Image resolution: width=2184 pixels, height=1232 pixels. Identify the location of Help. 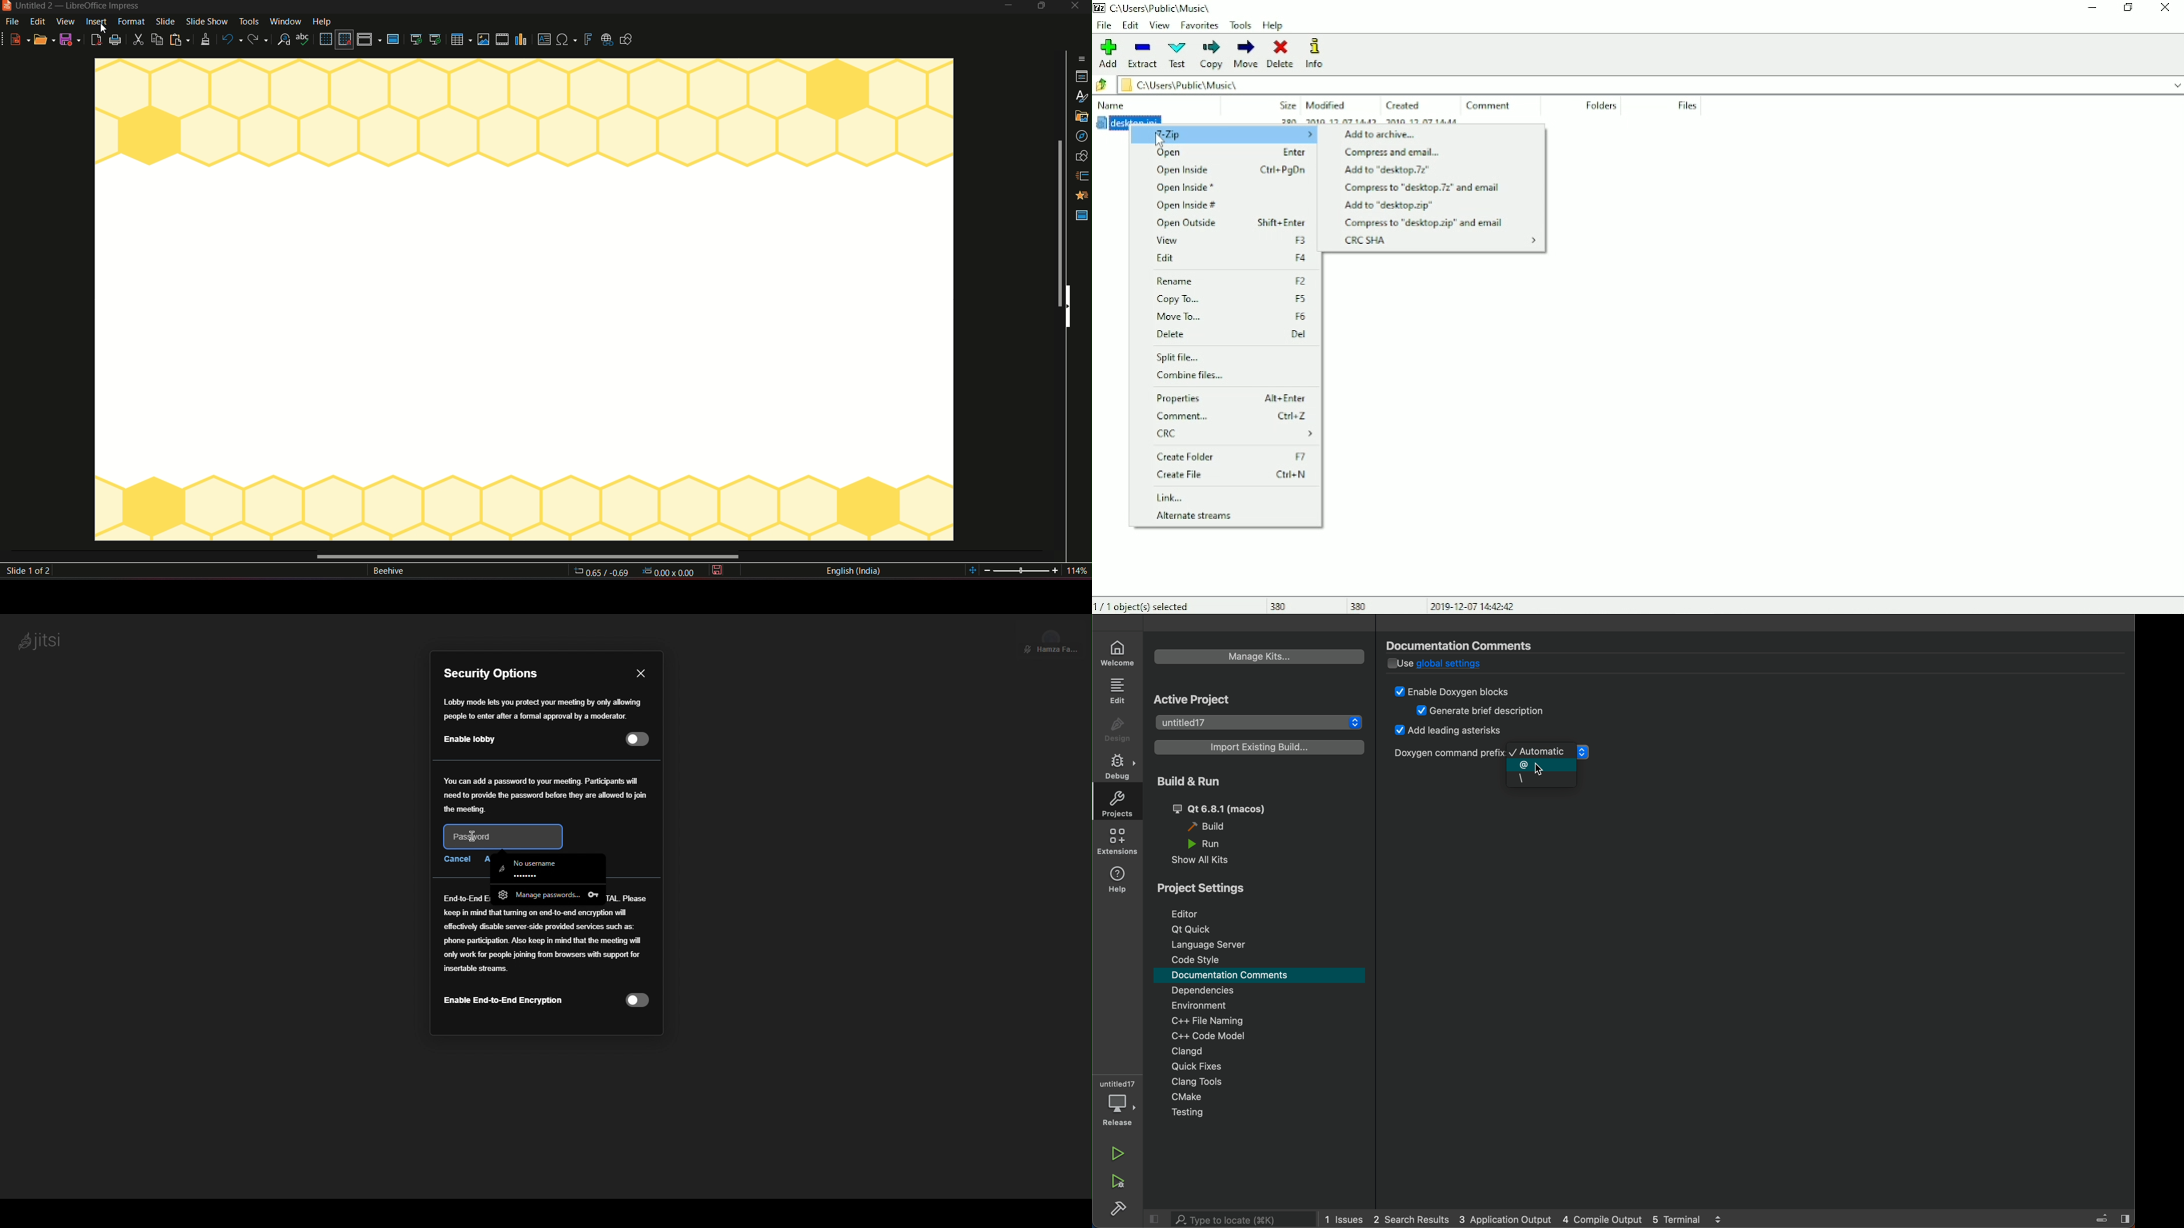
(1275, 26).